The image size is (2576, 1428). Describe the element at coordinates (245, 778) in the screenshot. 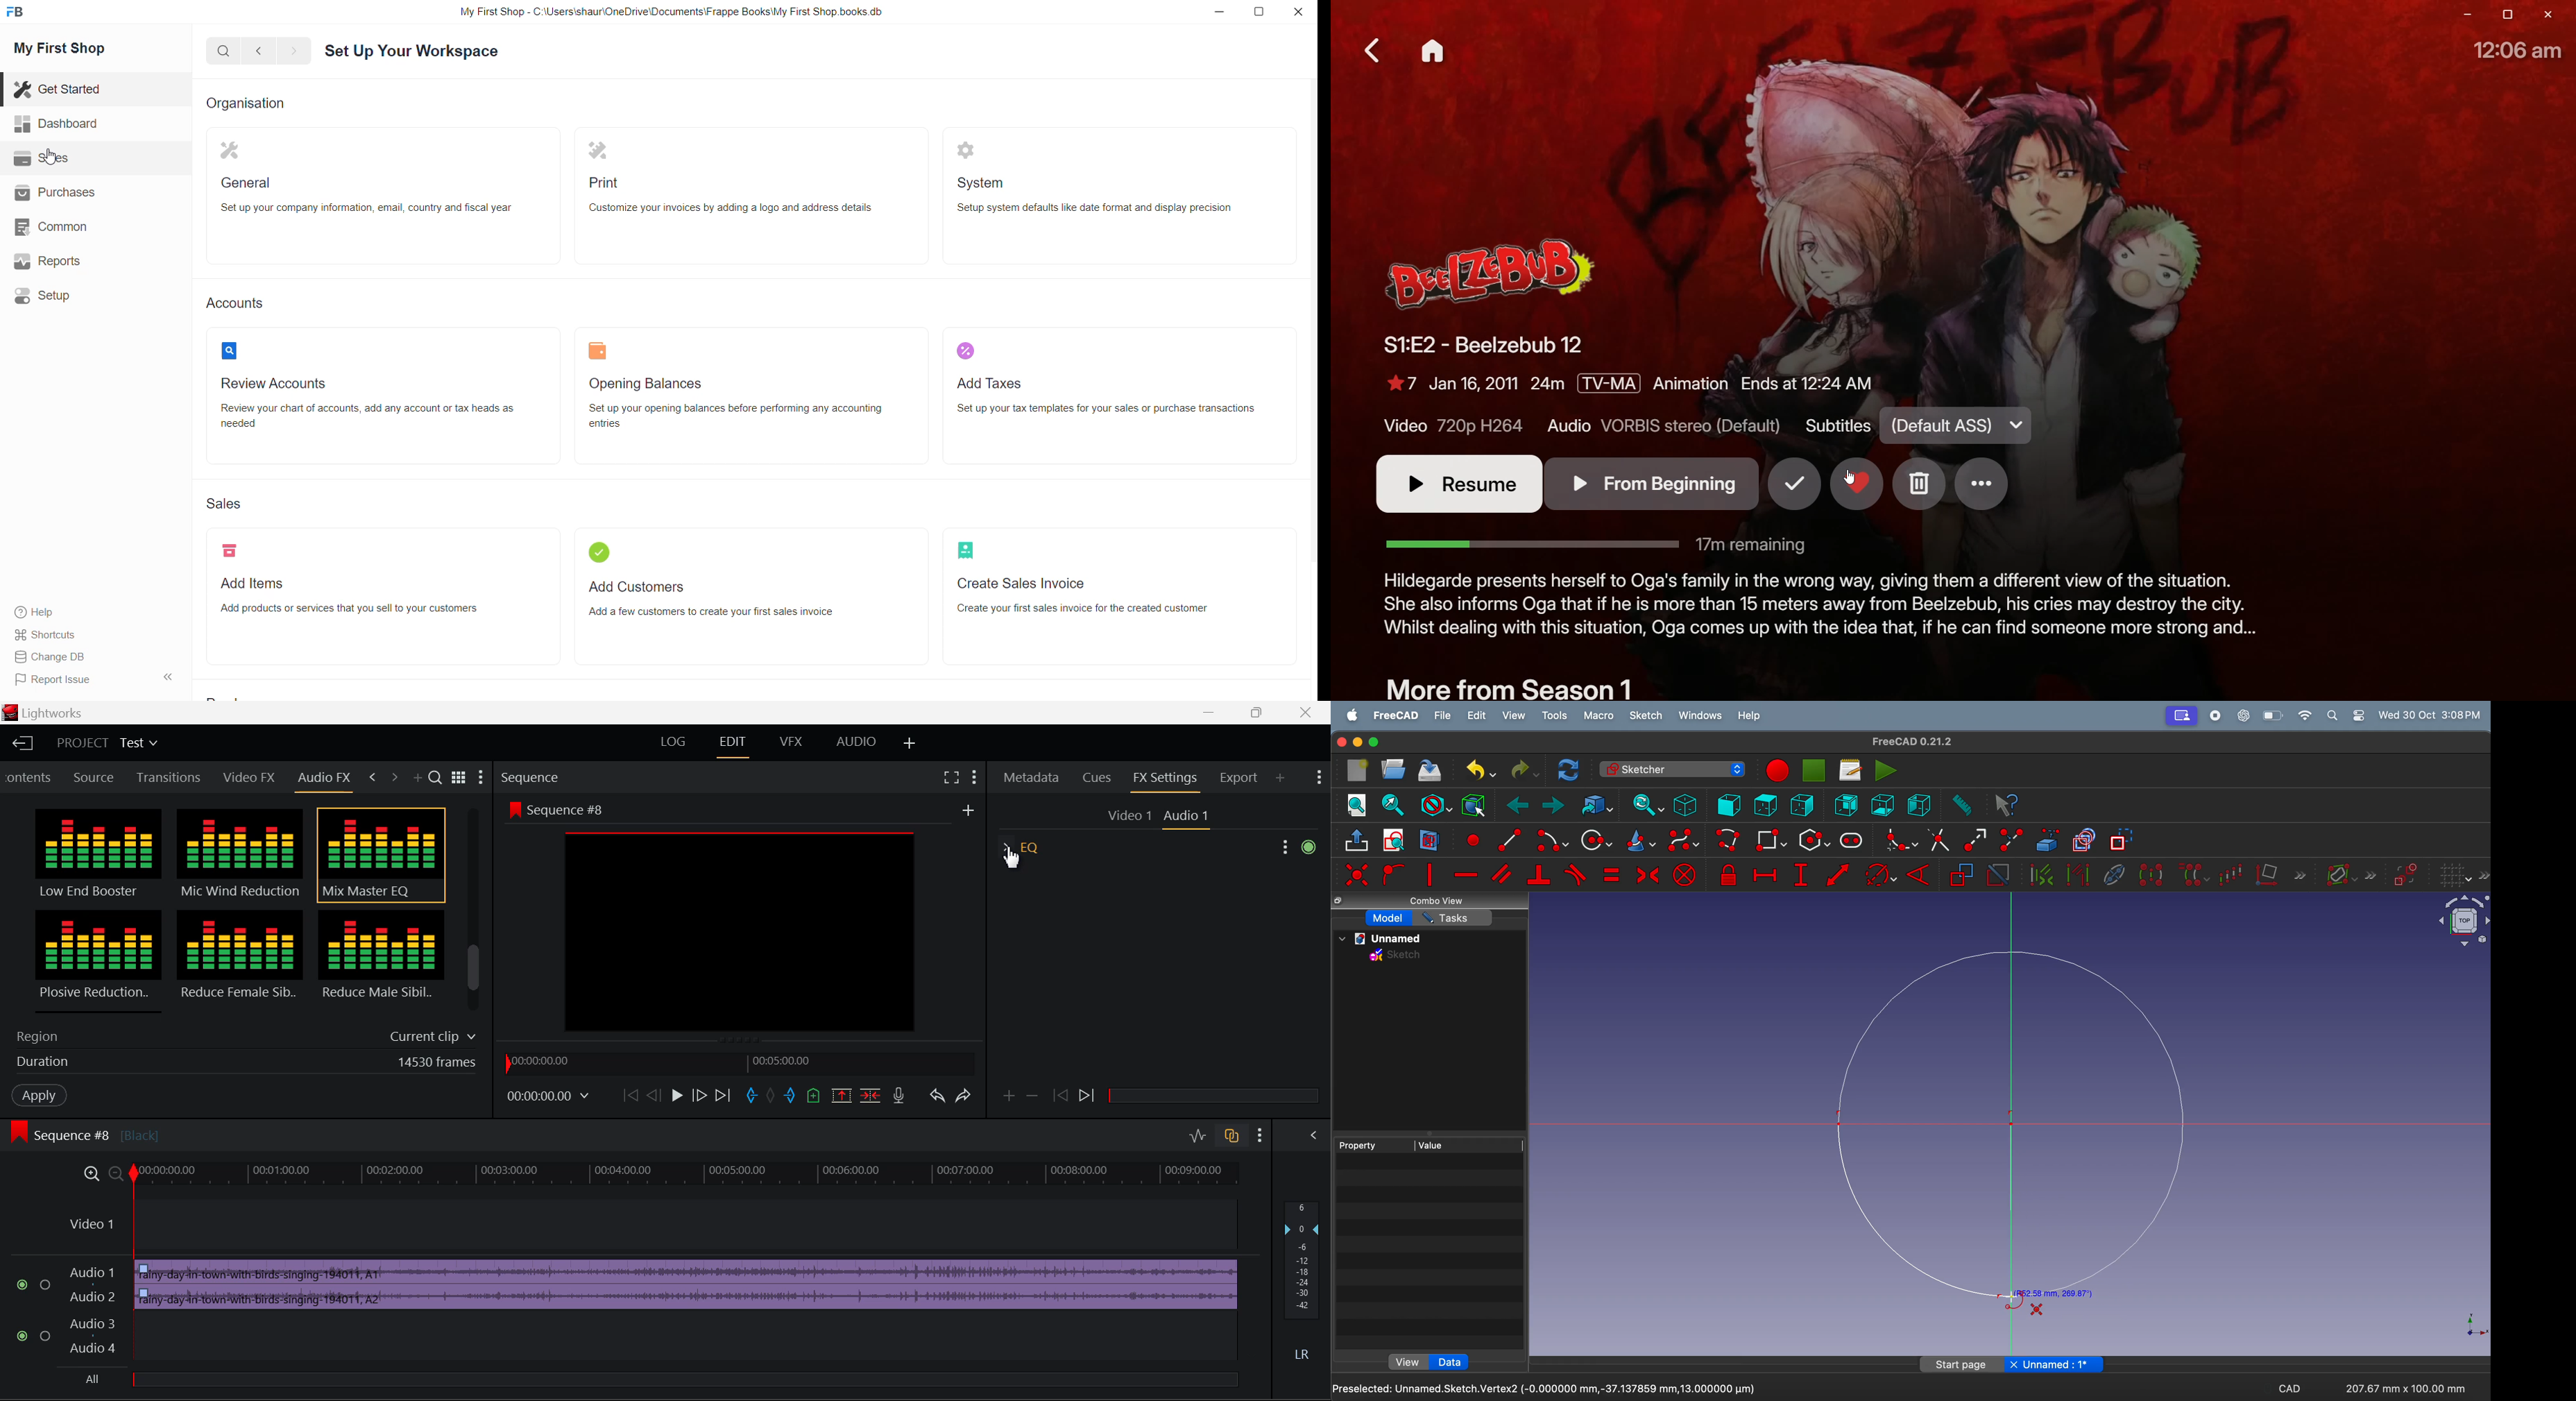

I see `Video FX` at that location.